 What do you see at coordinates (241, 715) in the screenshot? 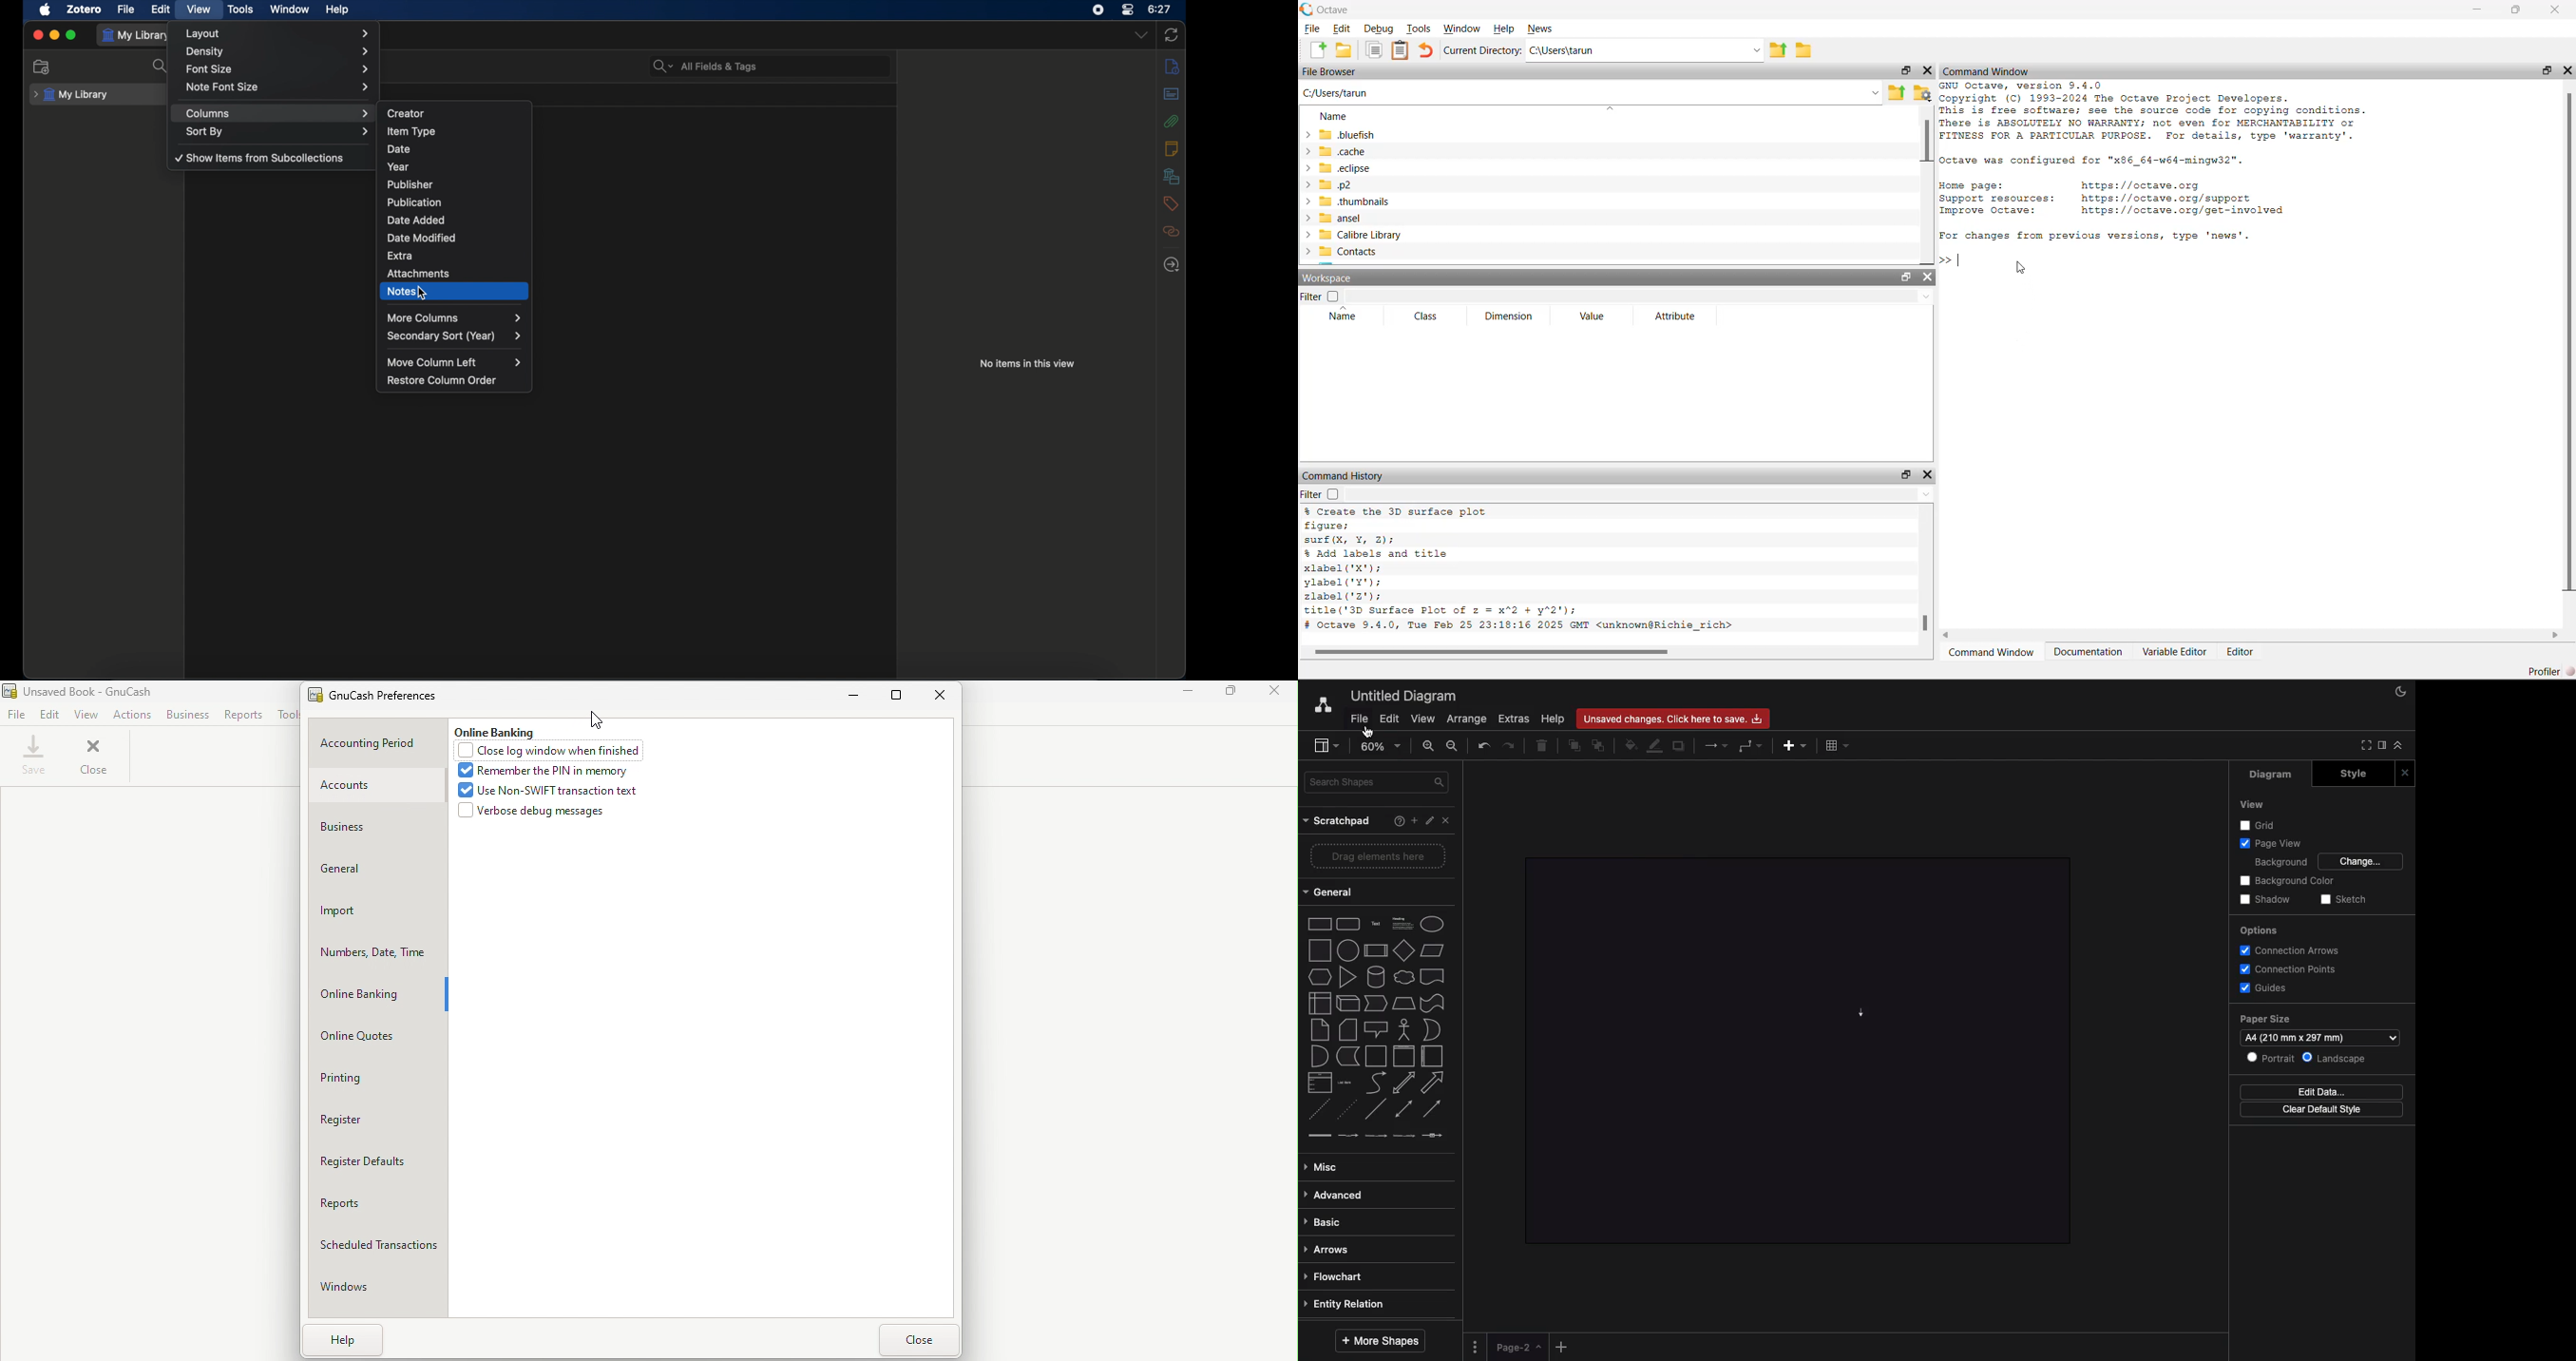
I see `Reports` at bounding box center [241, 715].